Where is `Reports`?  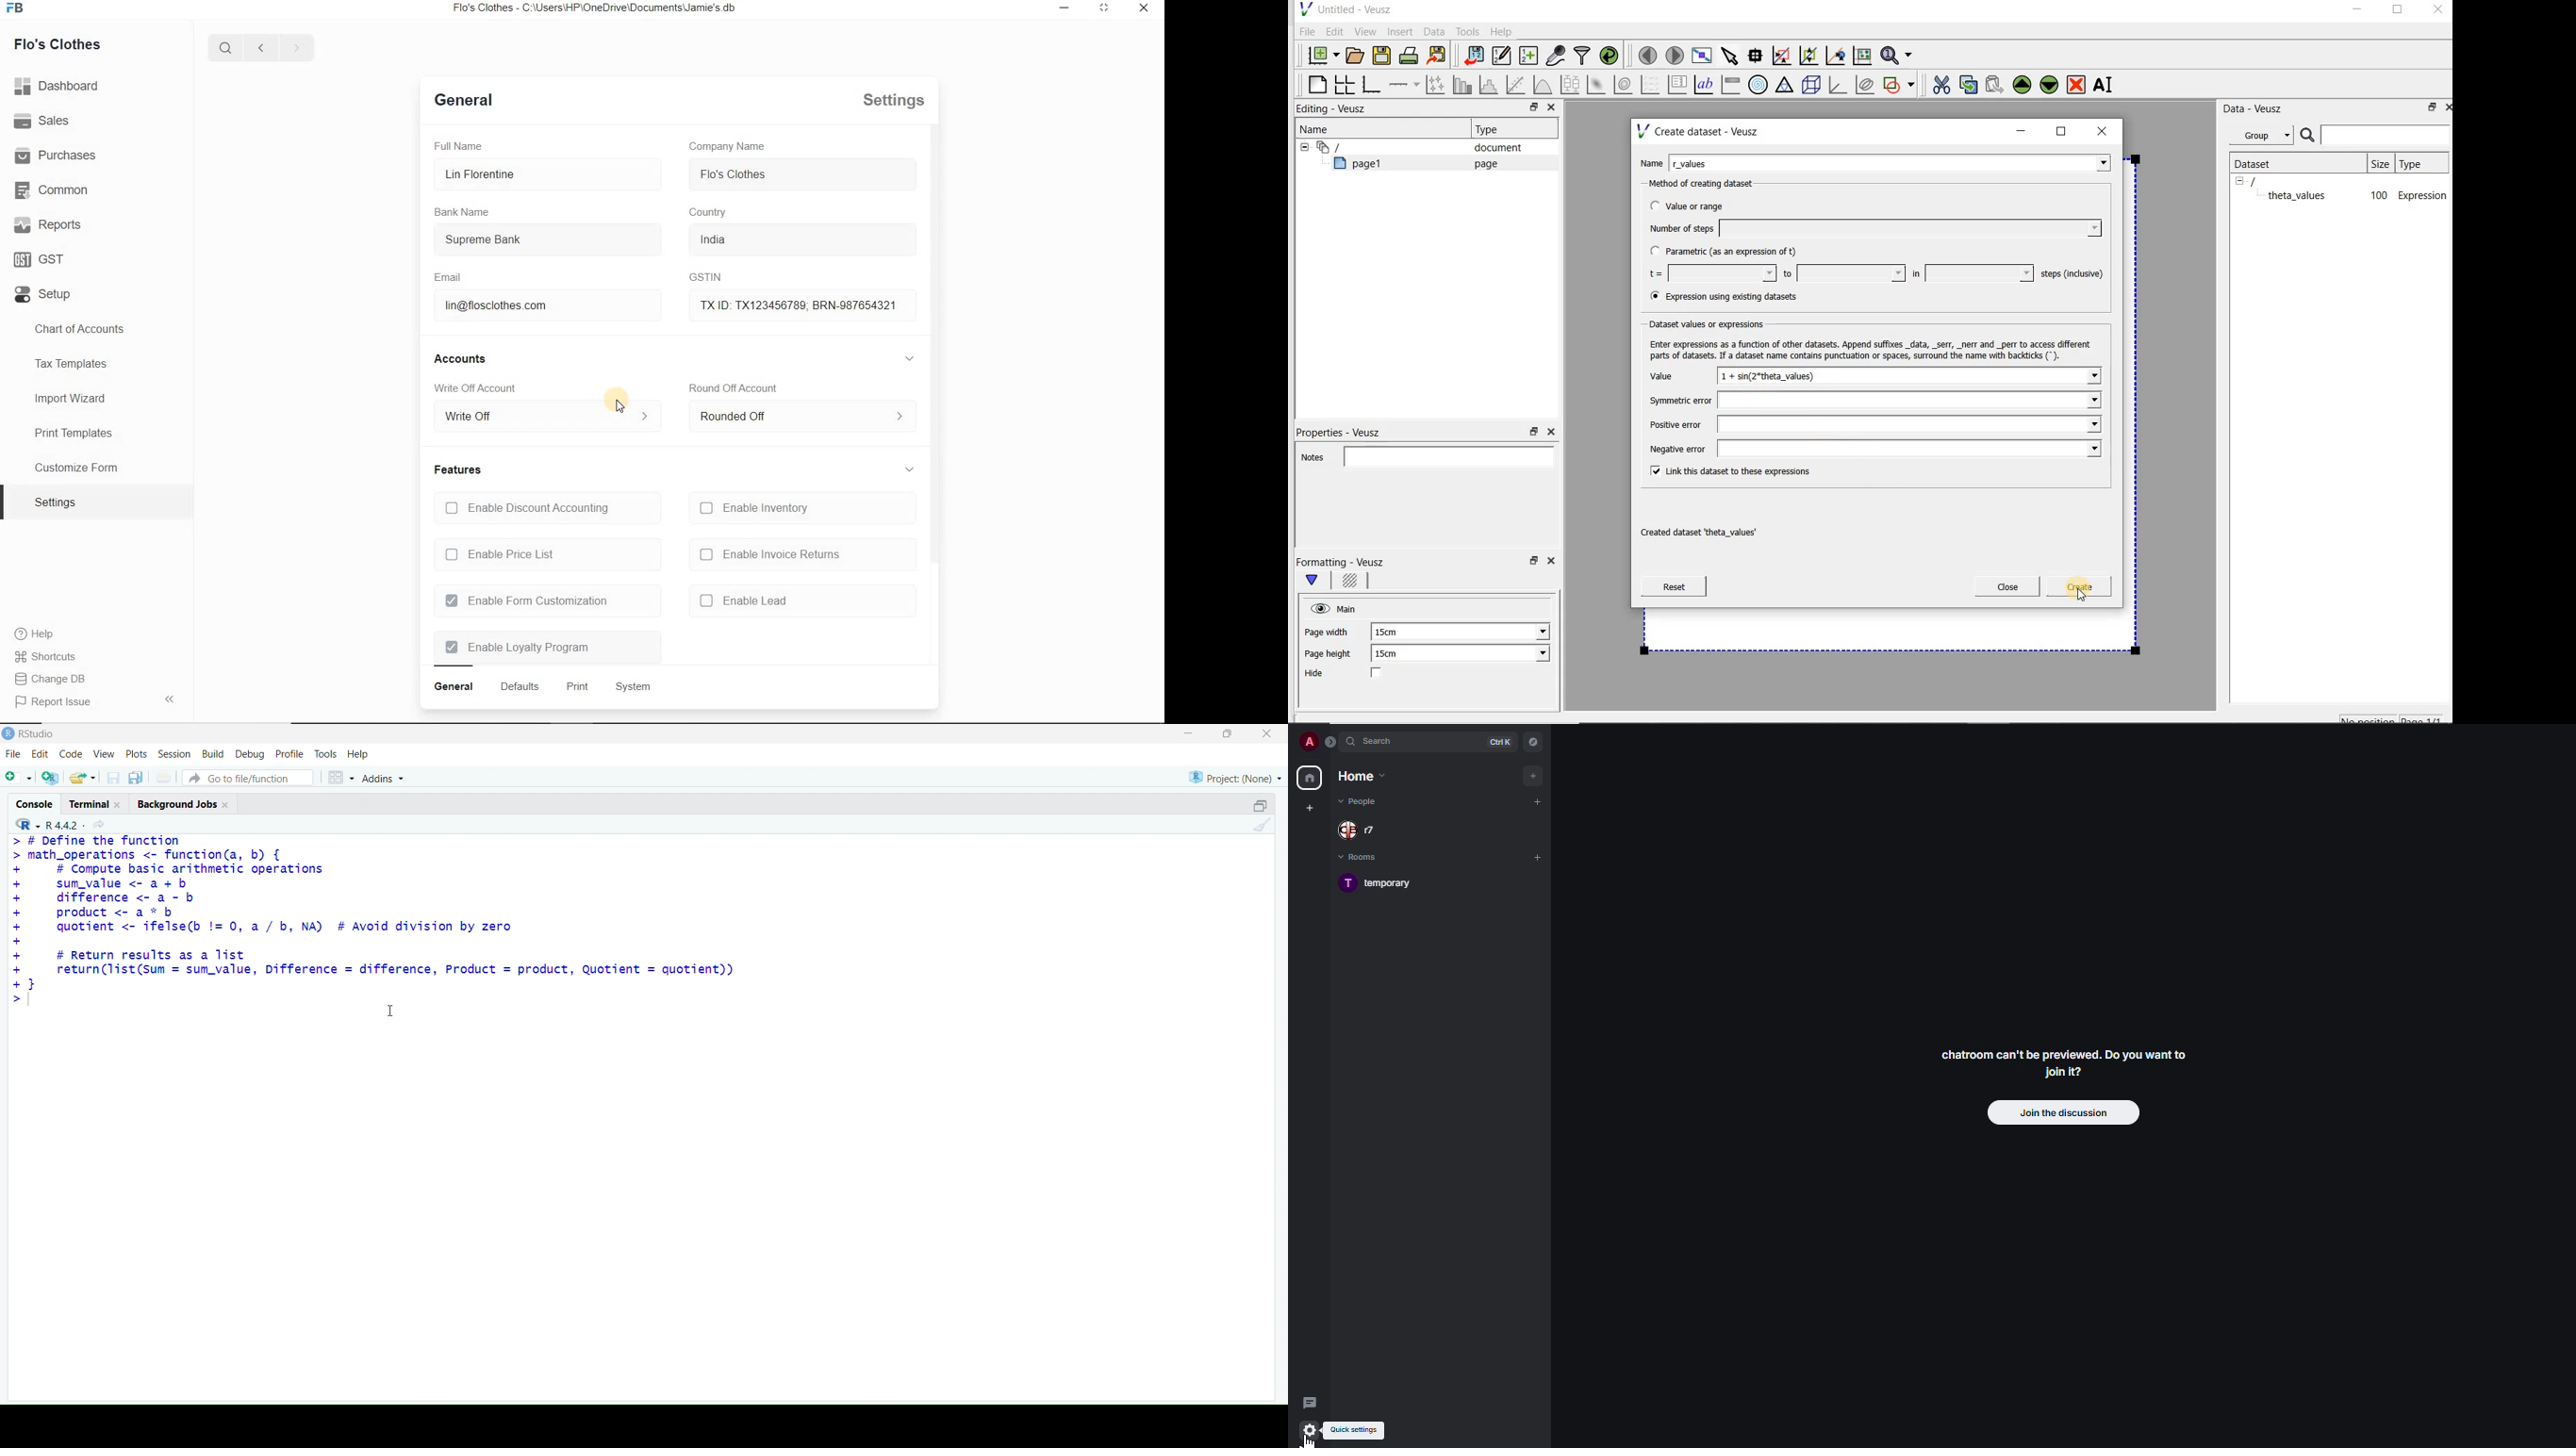
Reports is located at coordinates (51, 225).